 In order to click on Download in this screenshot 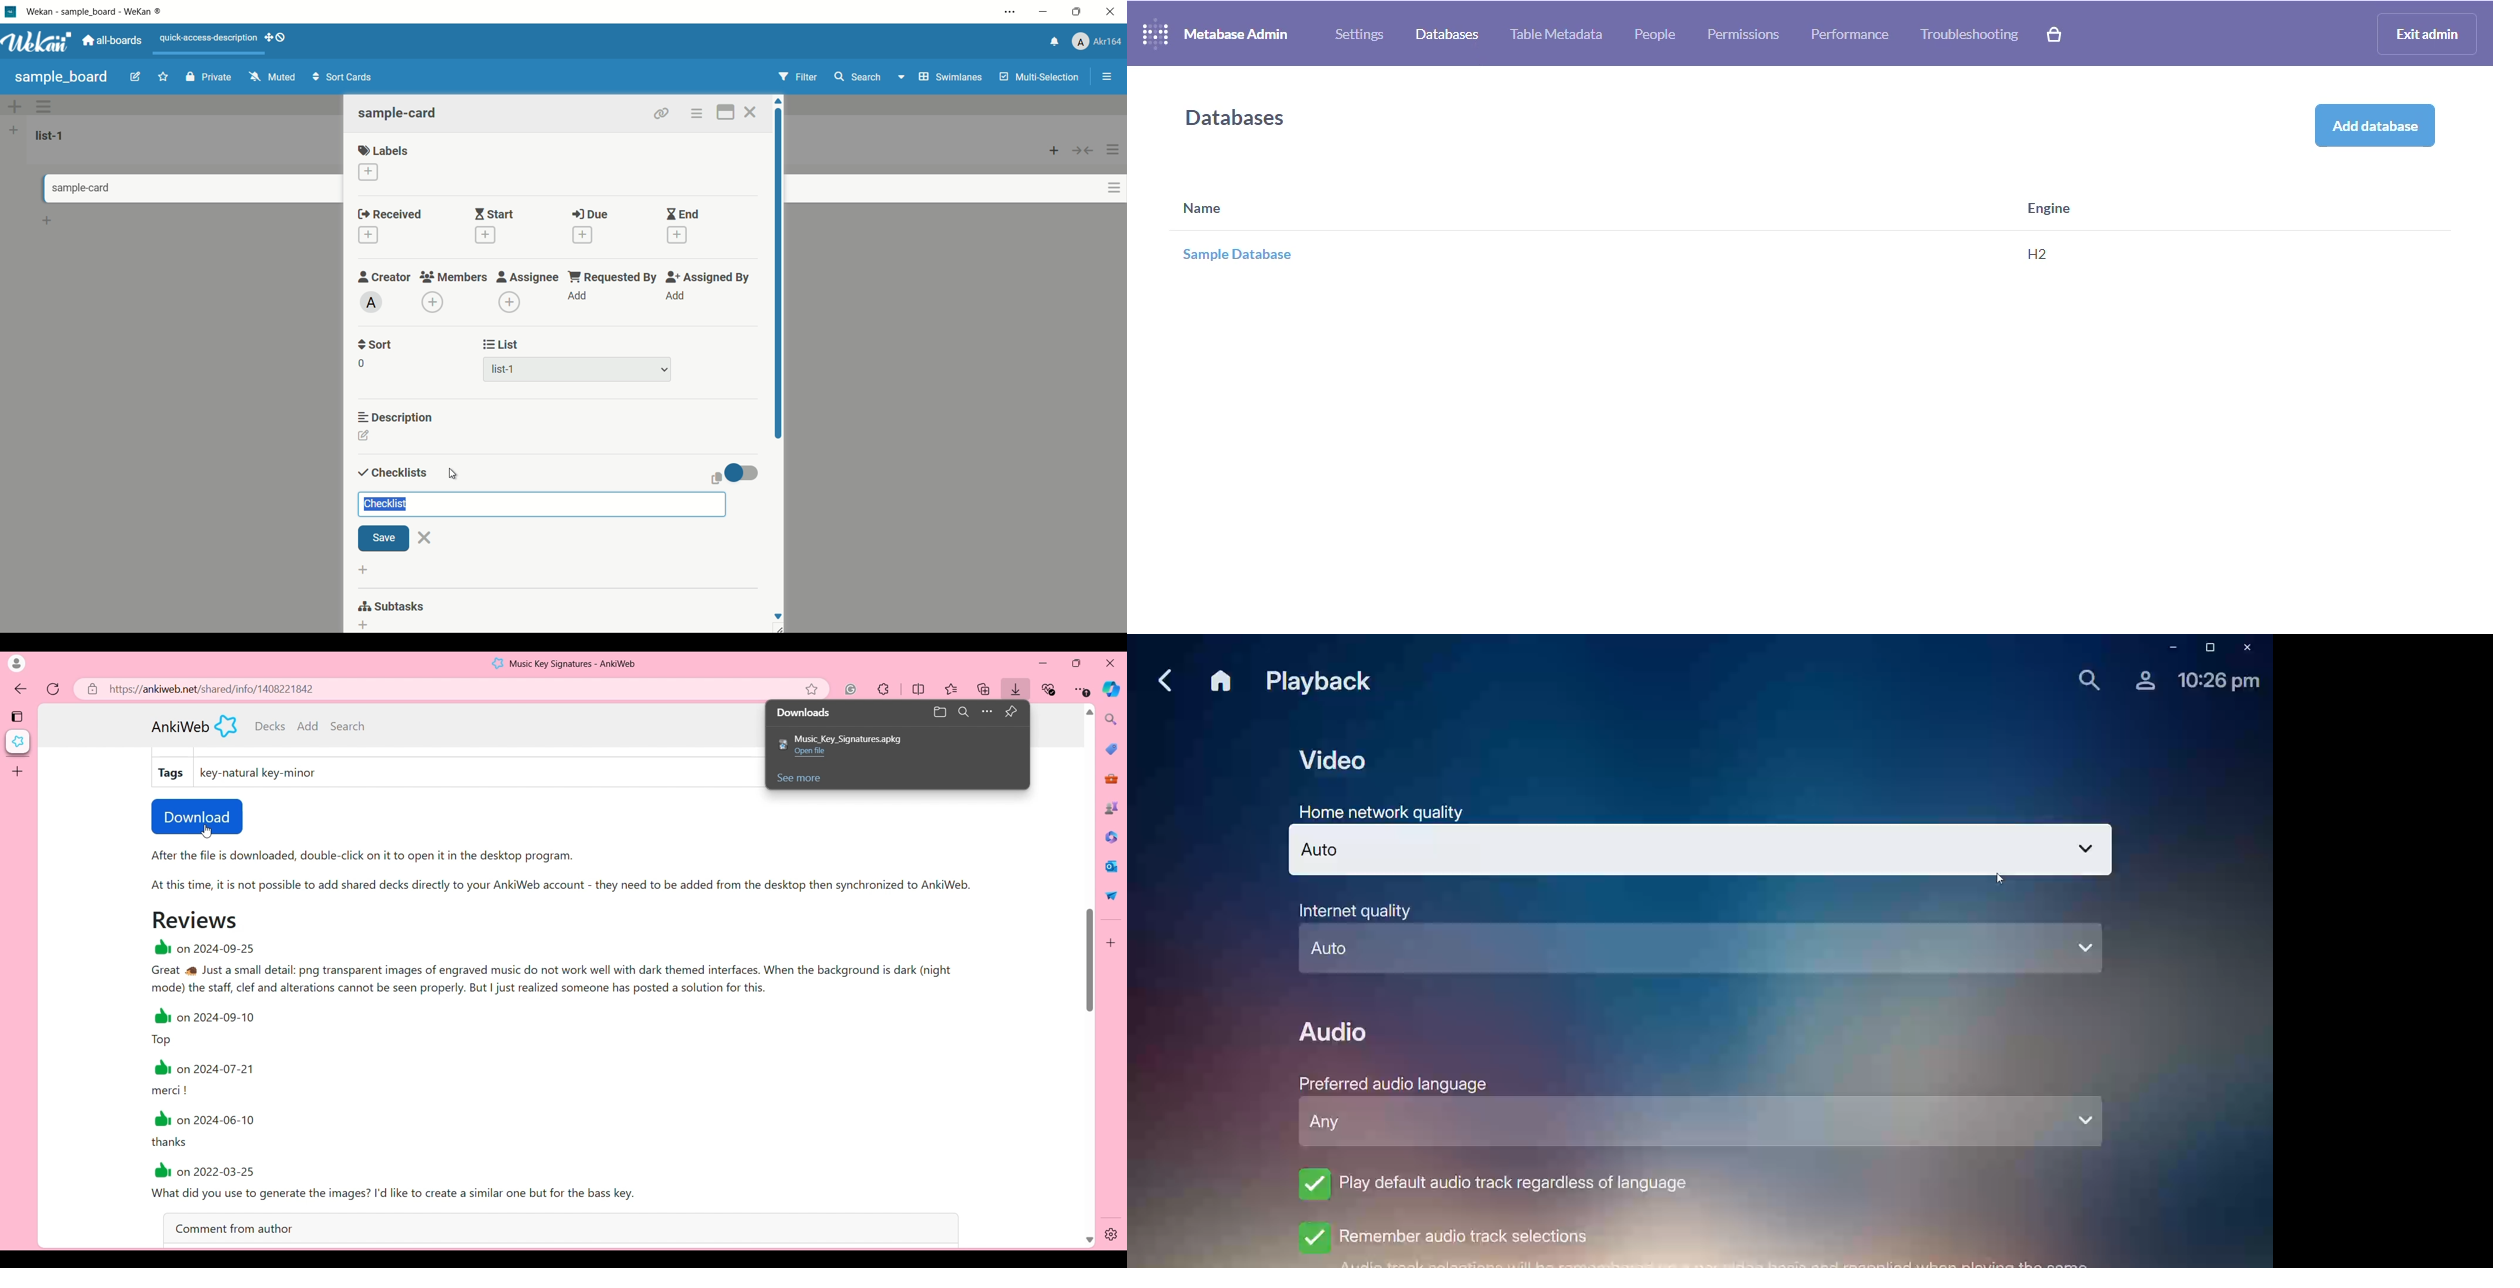, I will do `click(197, 817)`.